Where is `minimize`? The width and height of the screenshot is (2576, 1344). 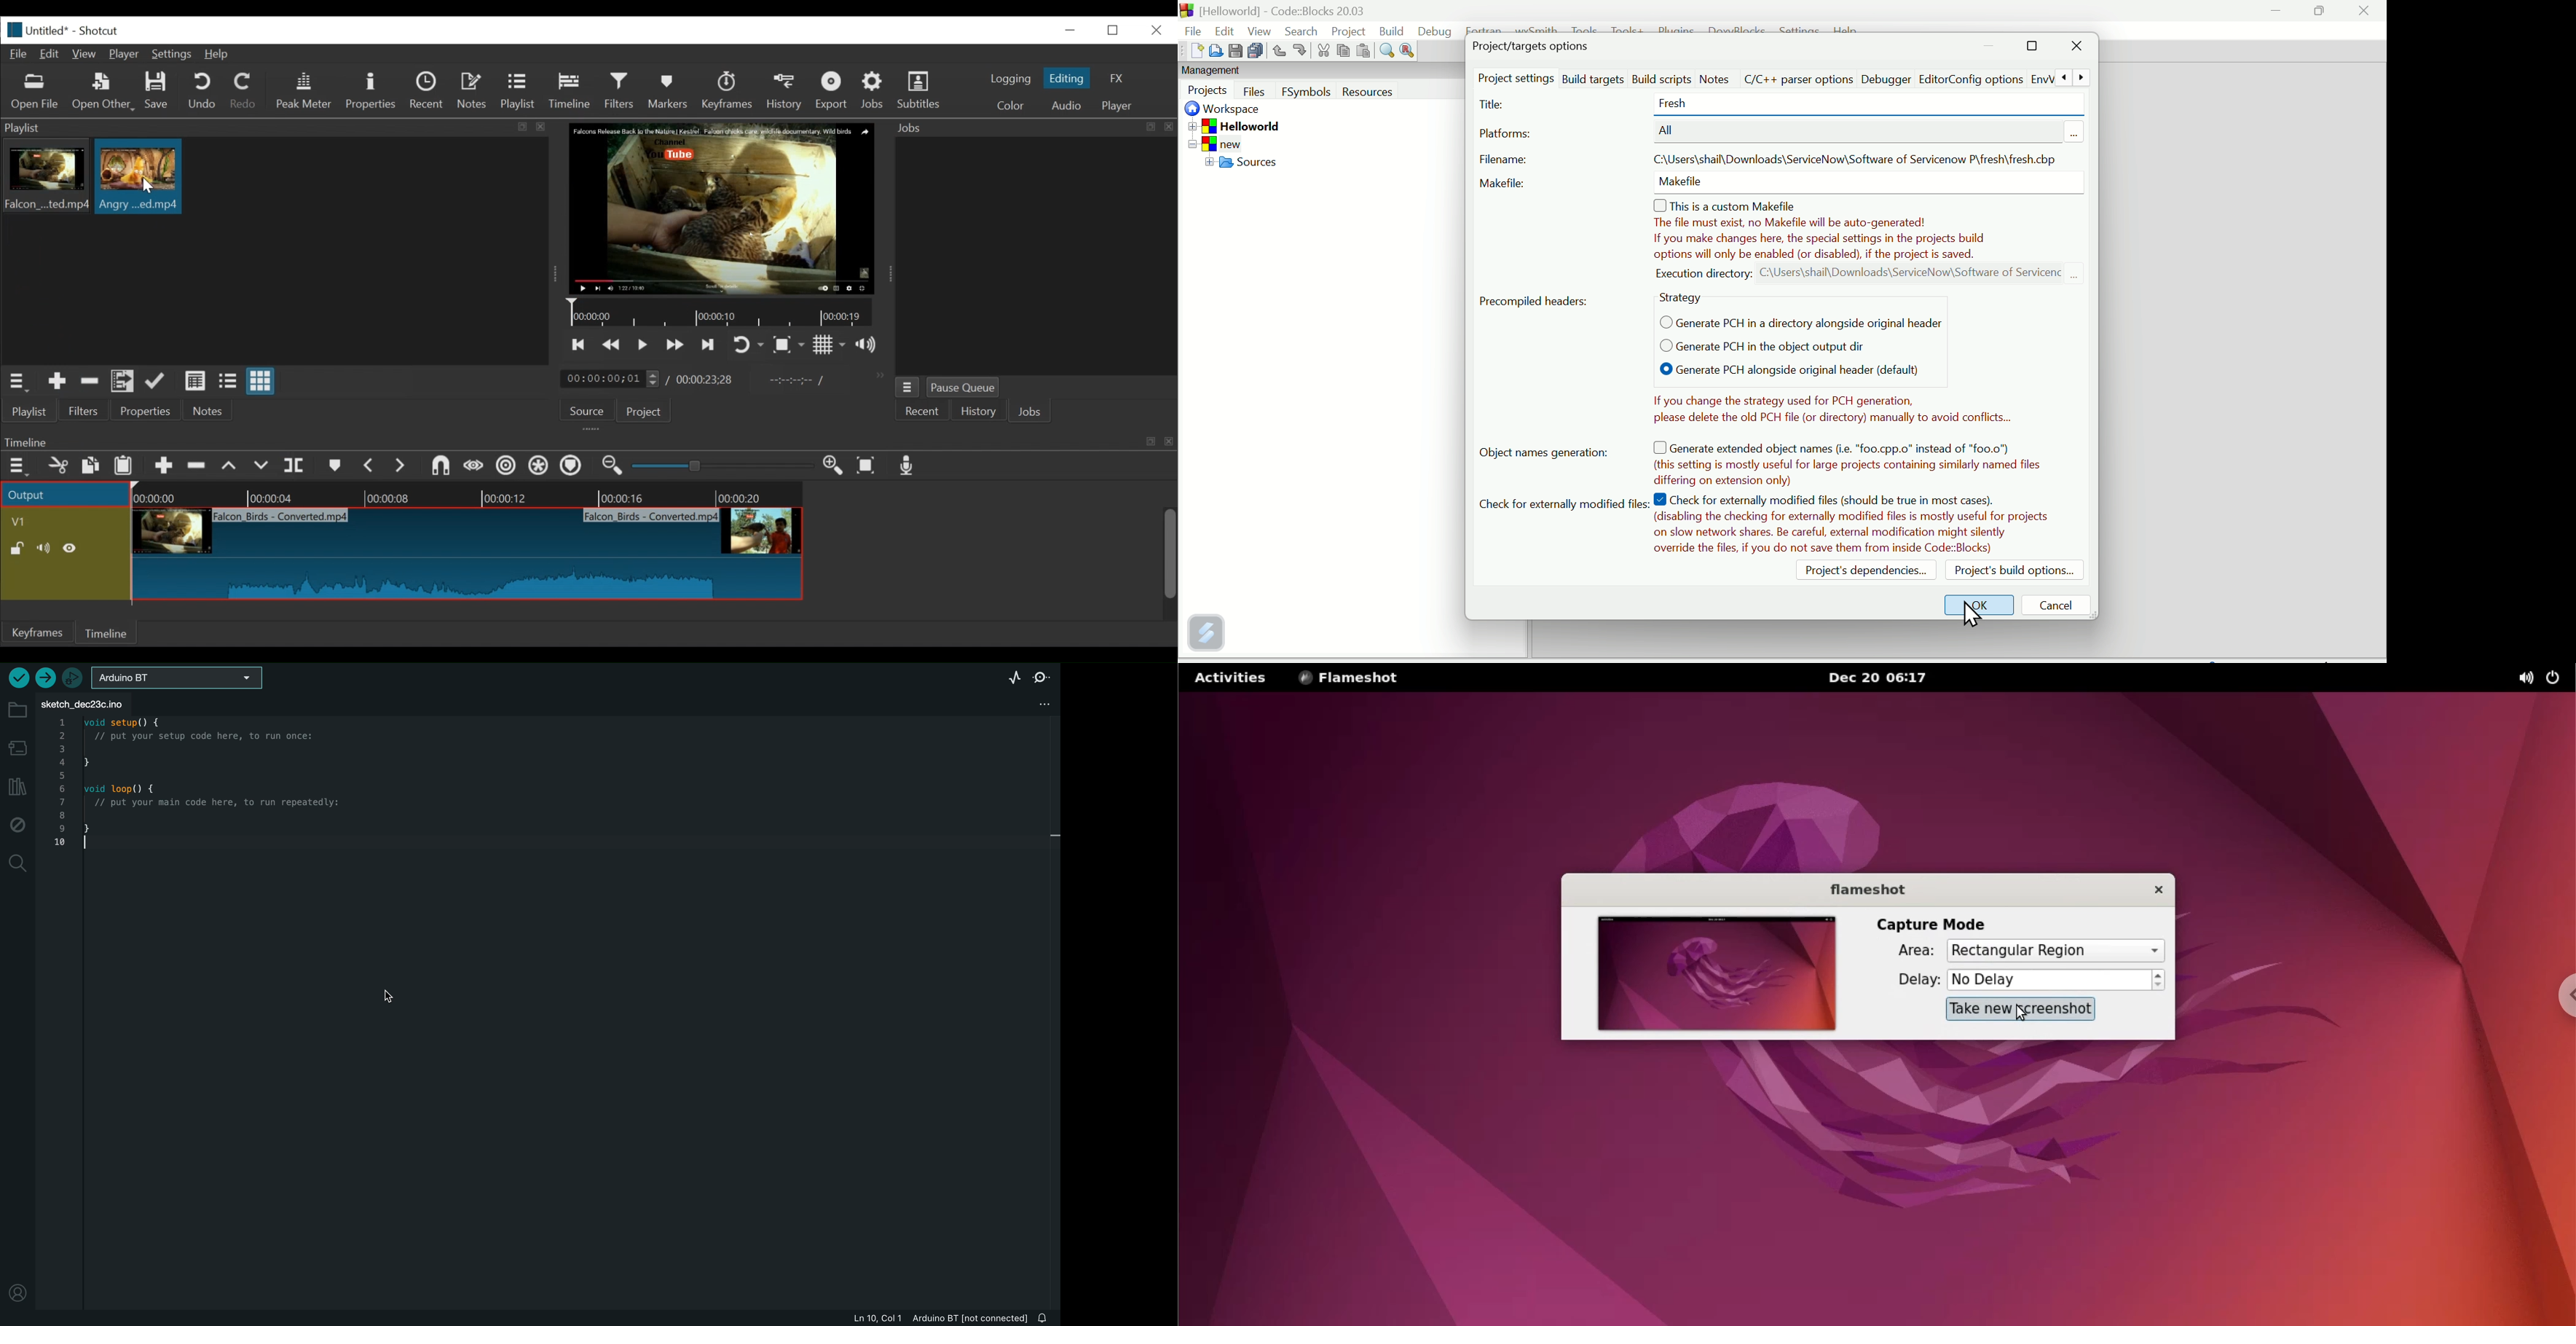 minimize is located at coordinates (1070, 29).